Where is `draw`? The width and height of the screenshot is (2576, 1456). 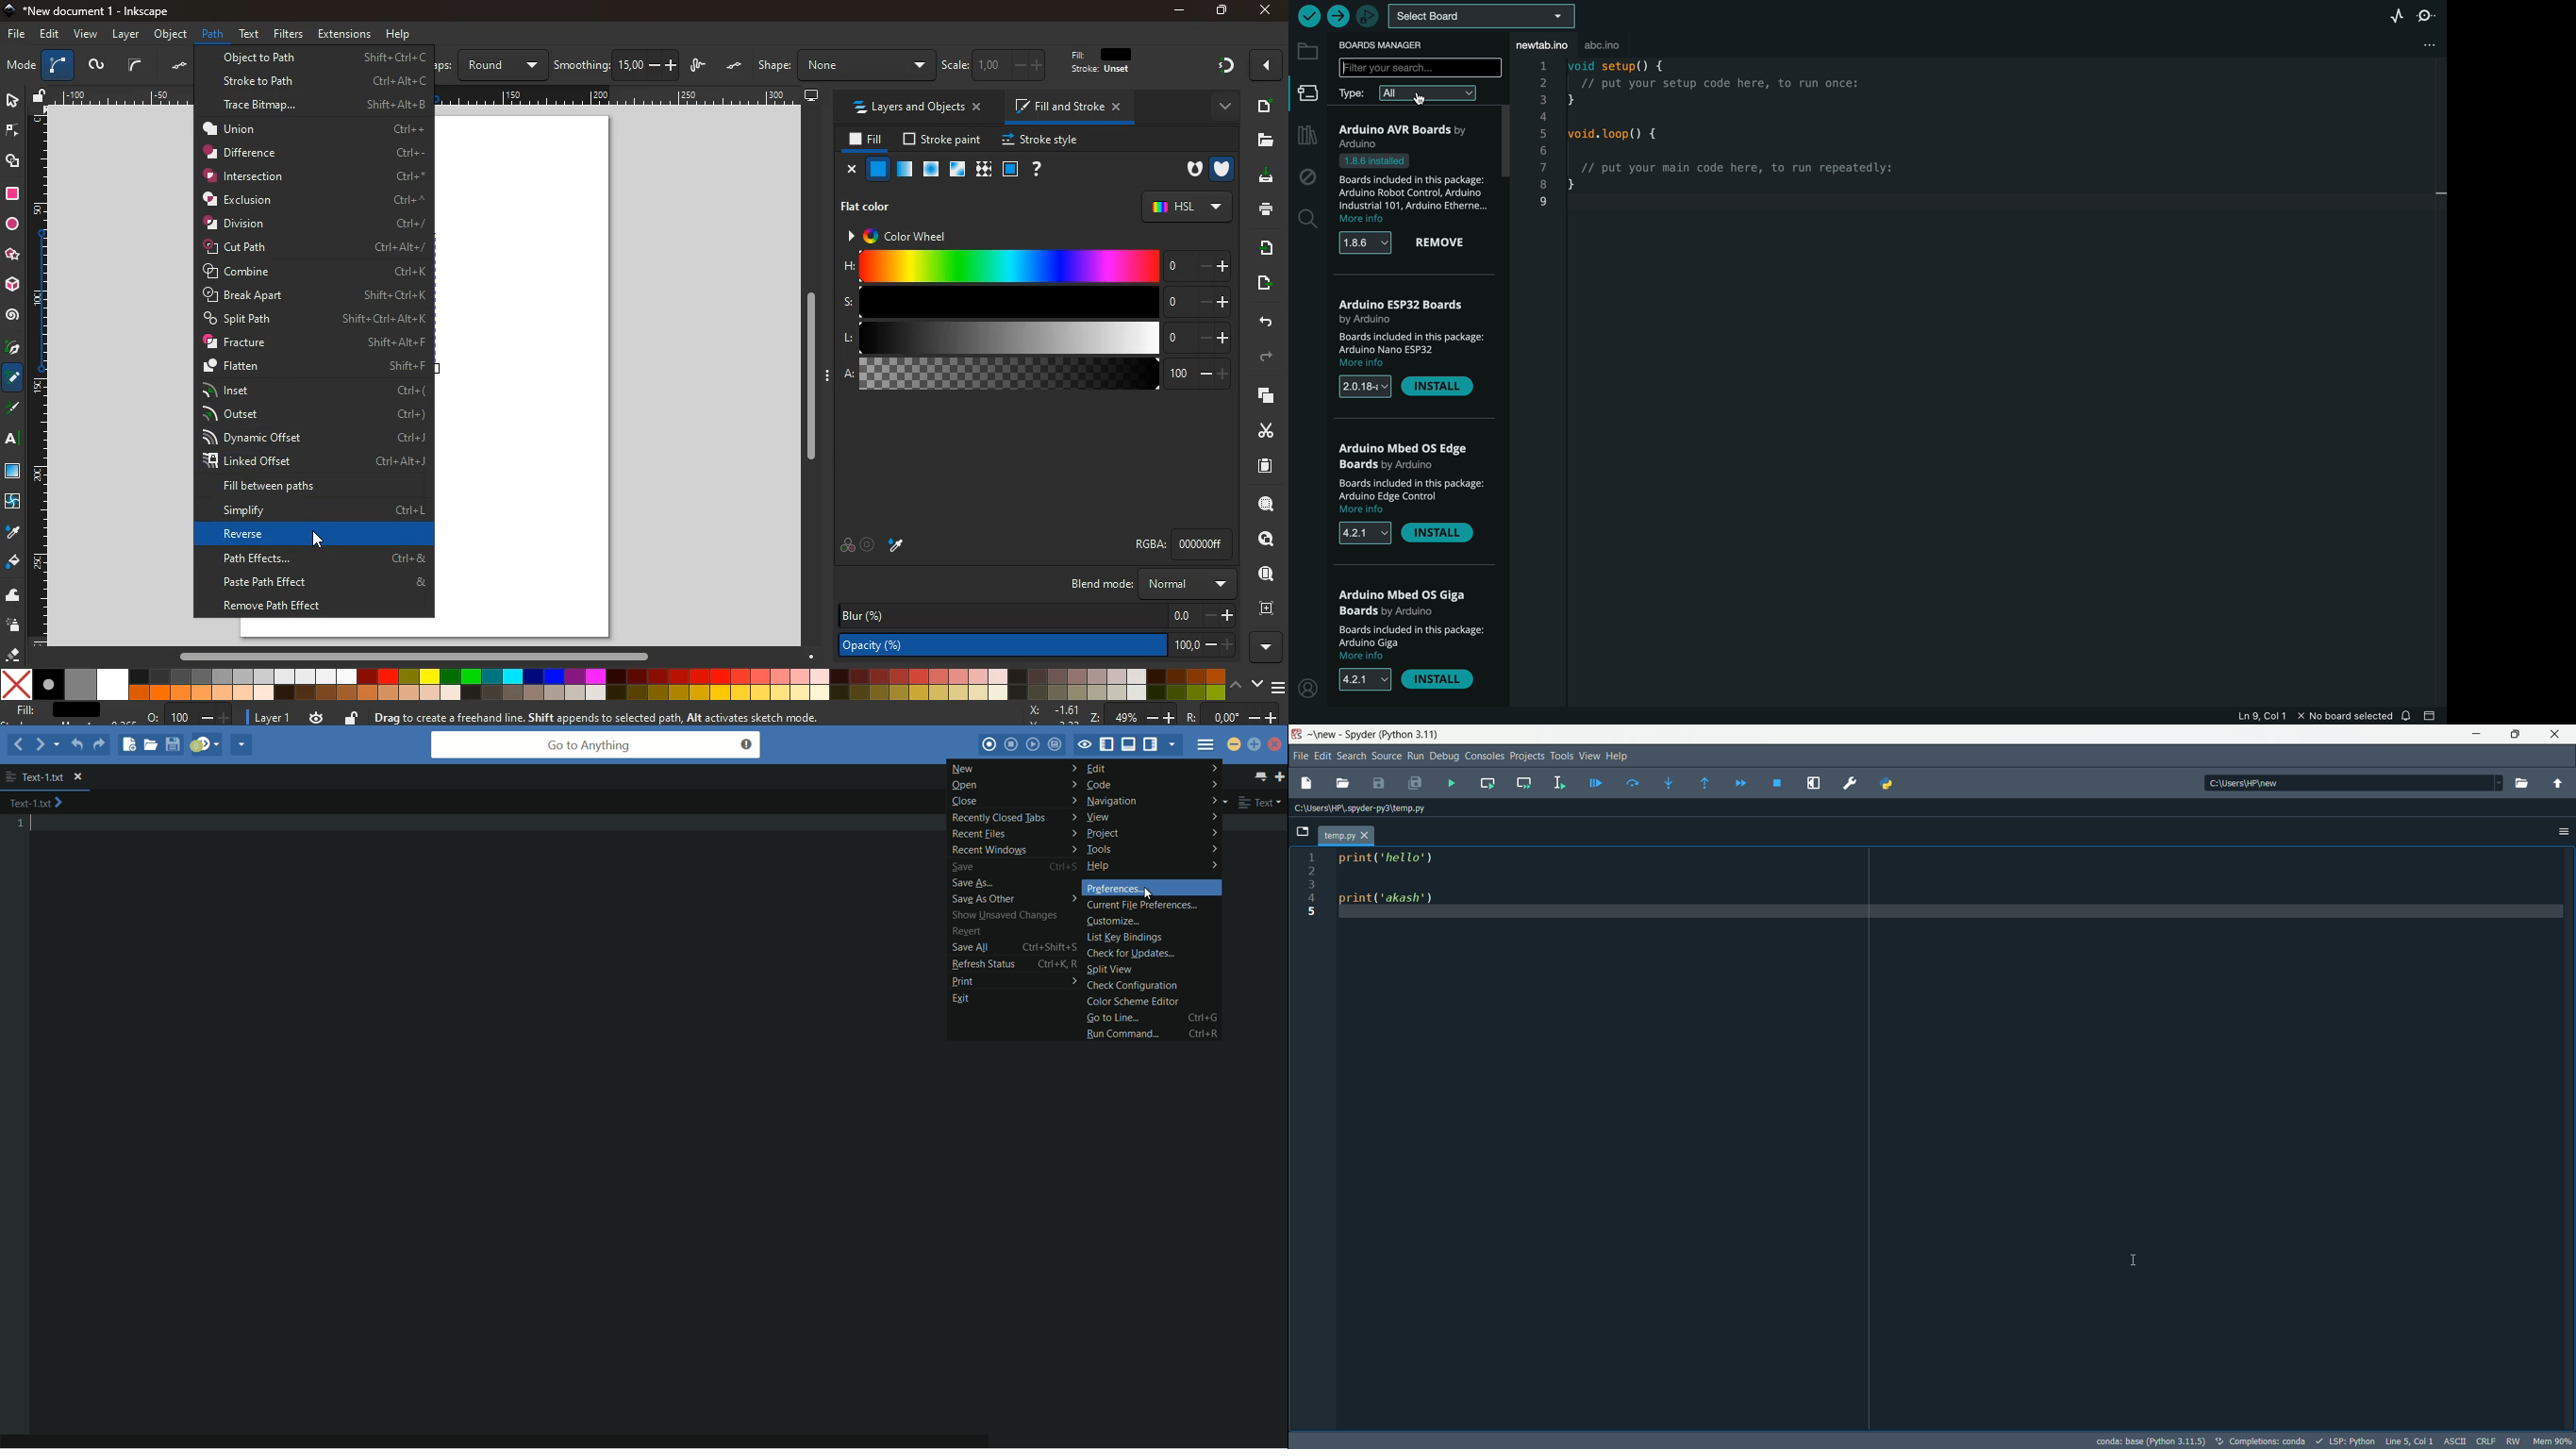 draw is located at coordinates (700, 67).